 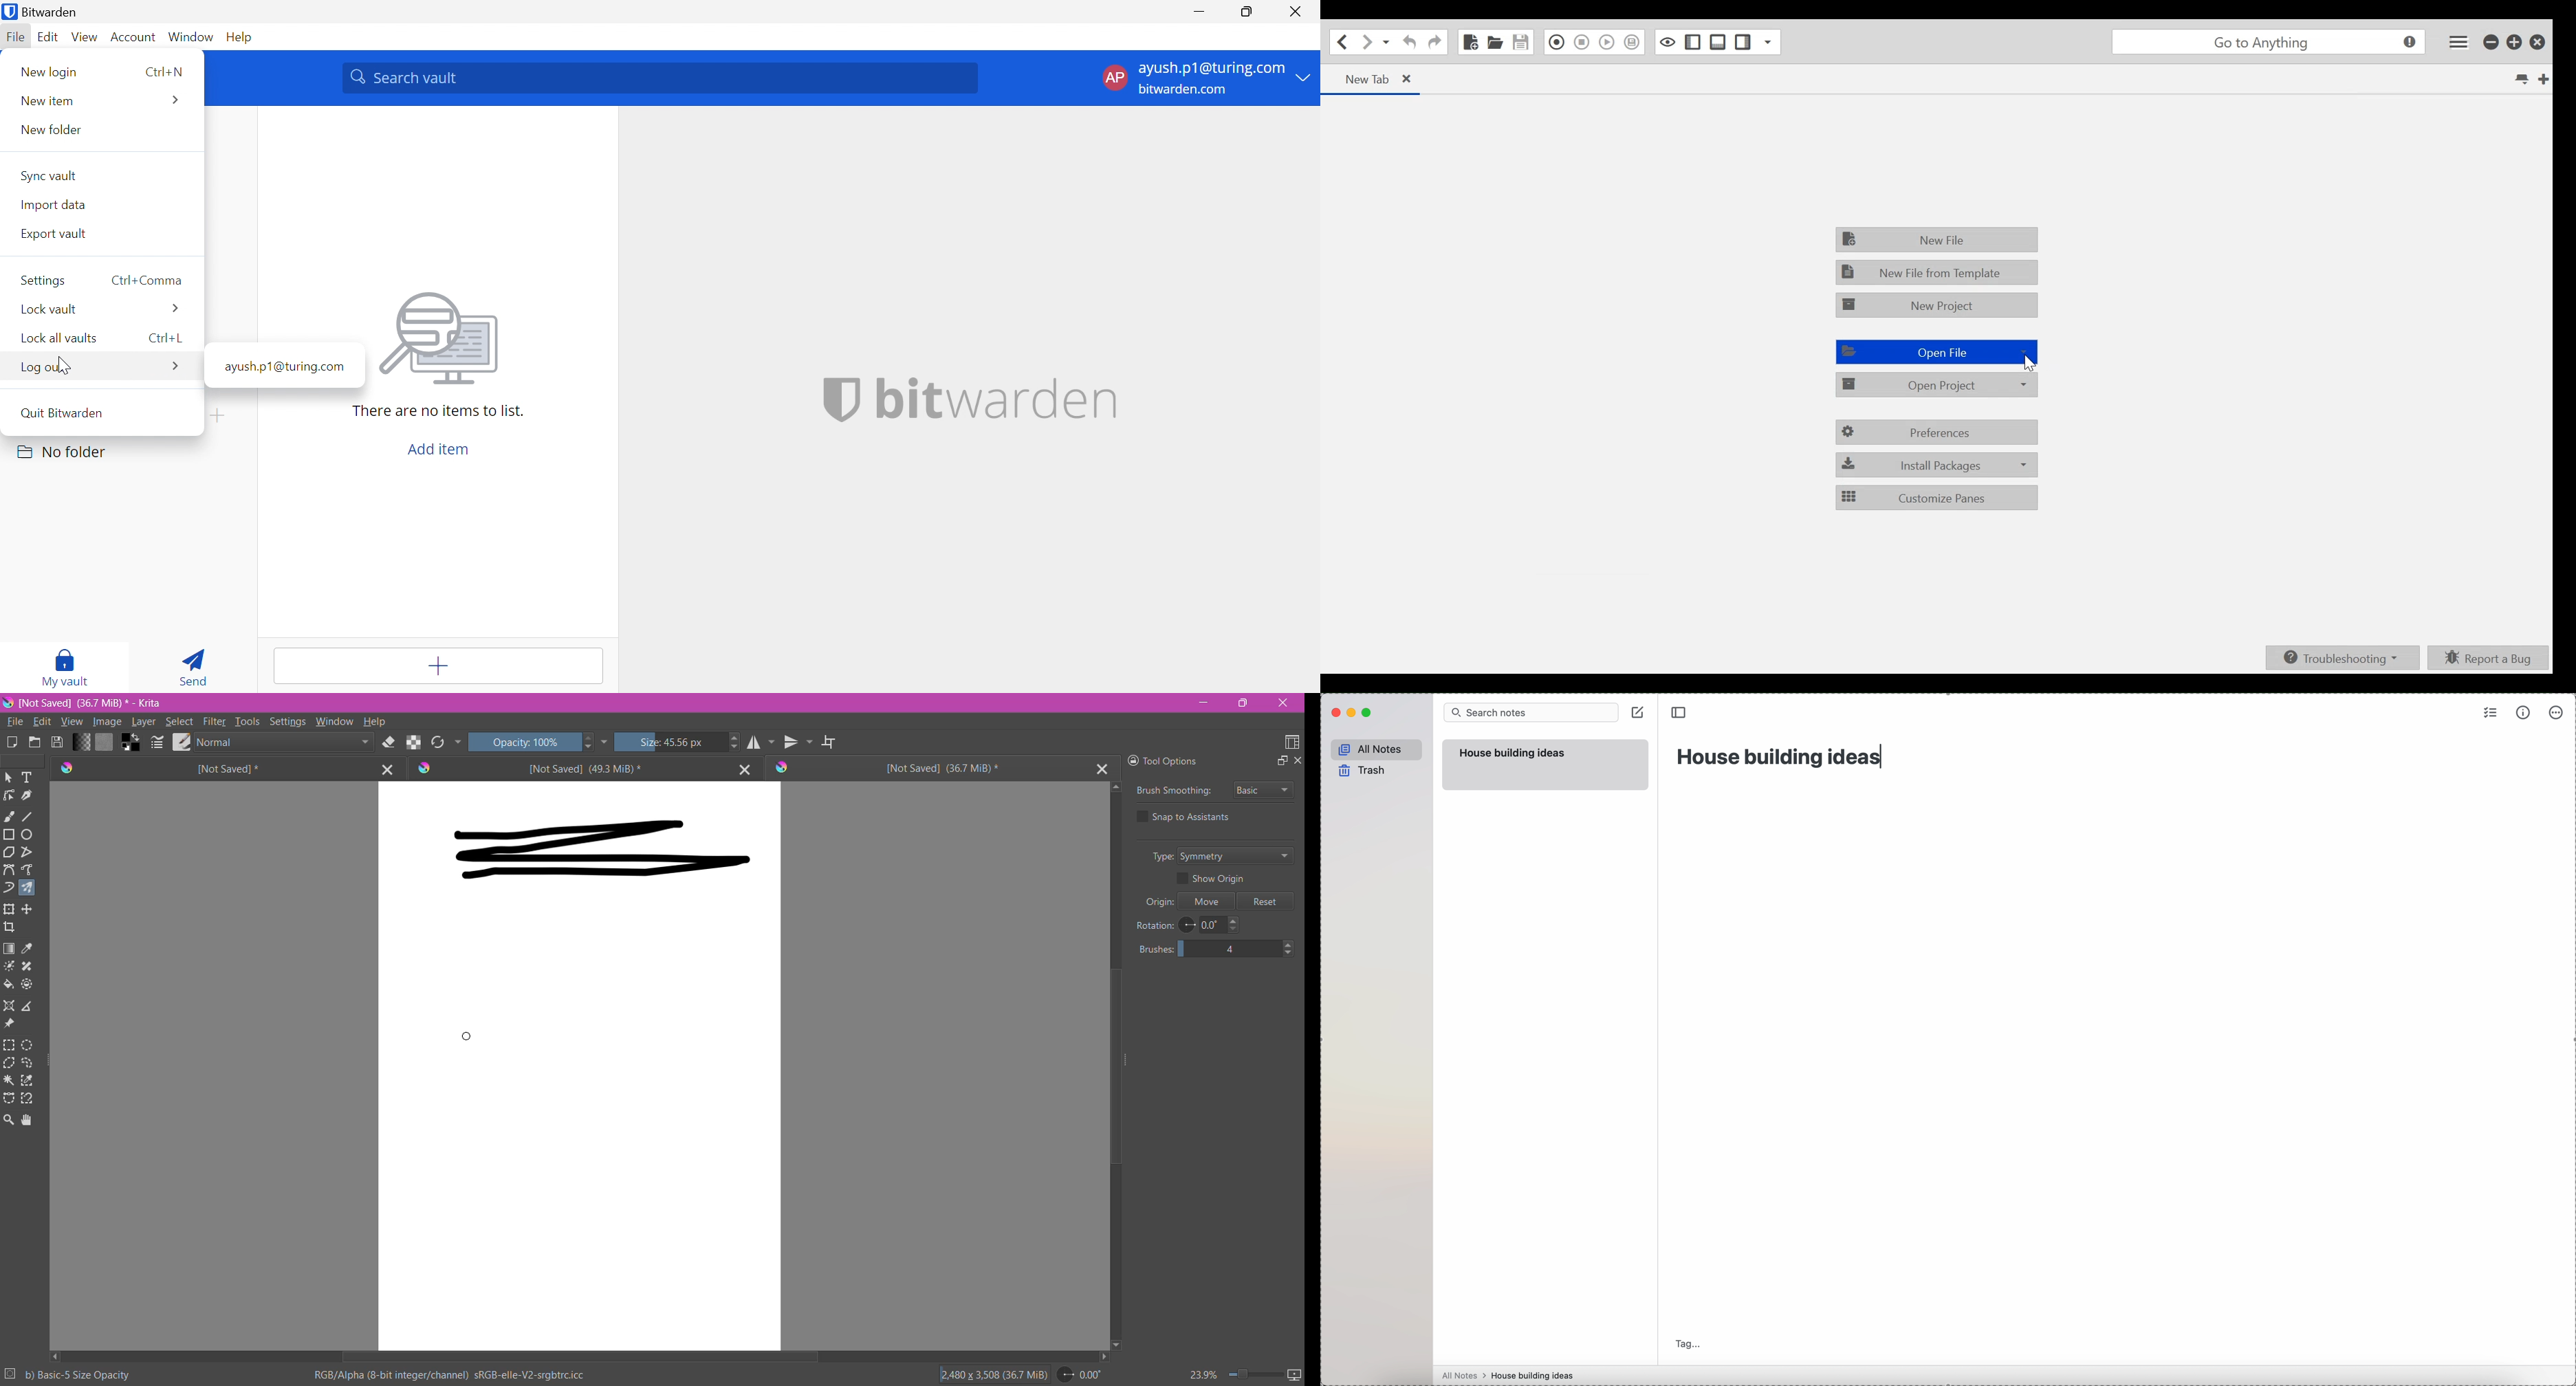 I want to click on Help, so click(x=241, y=36).